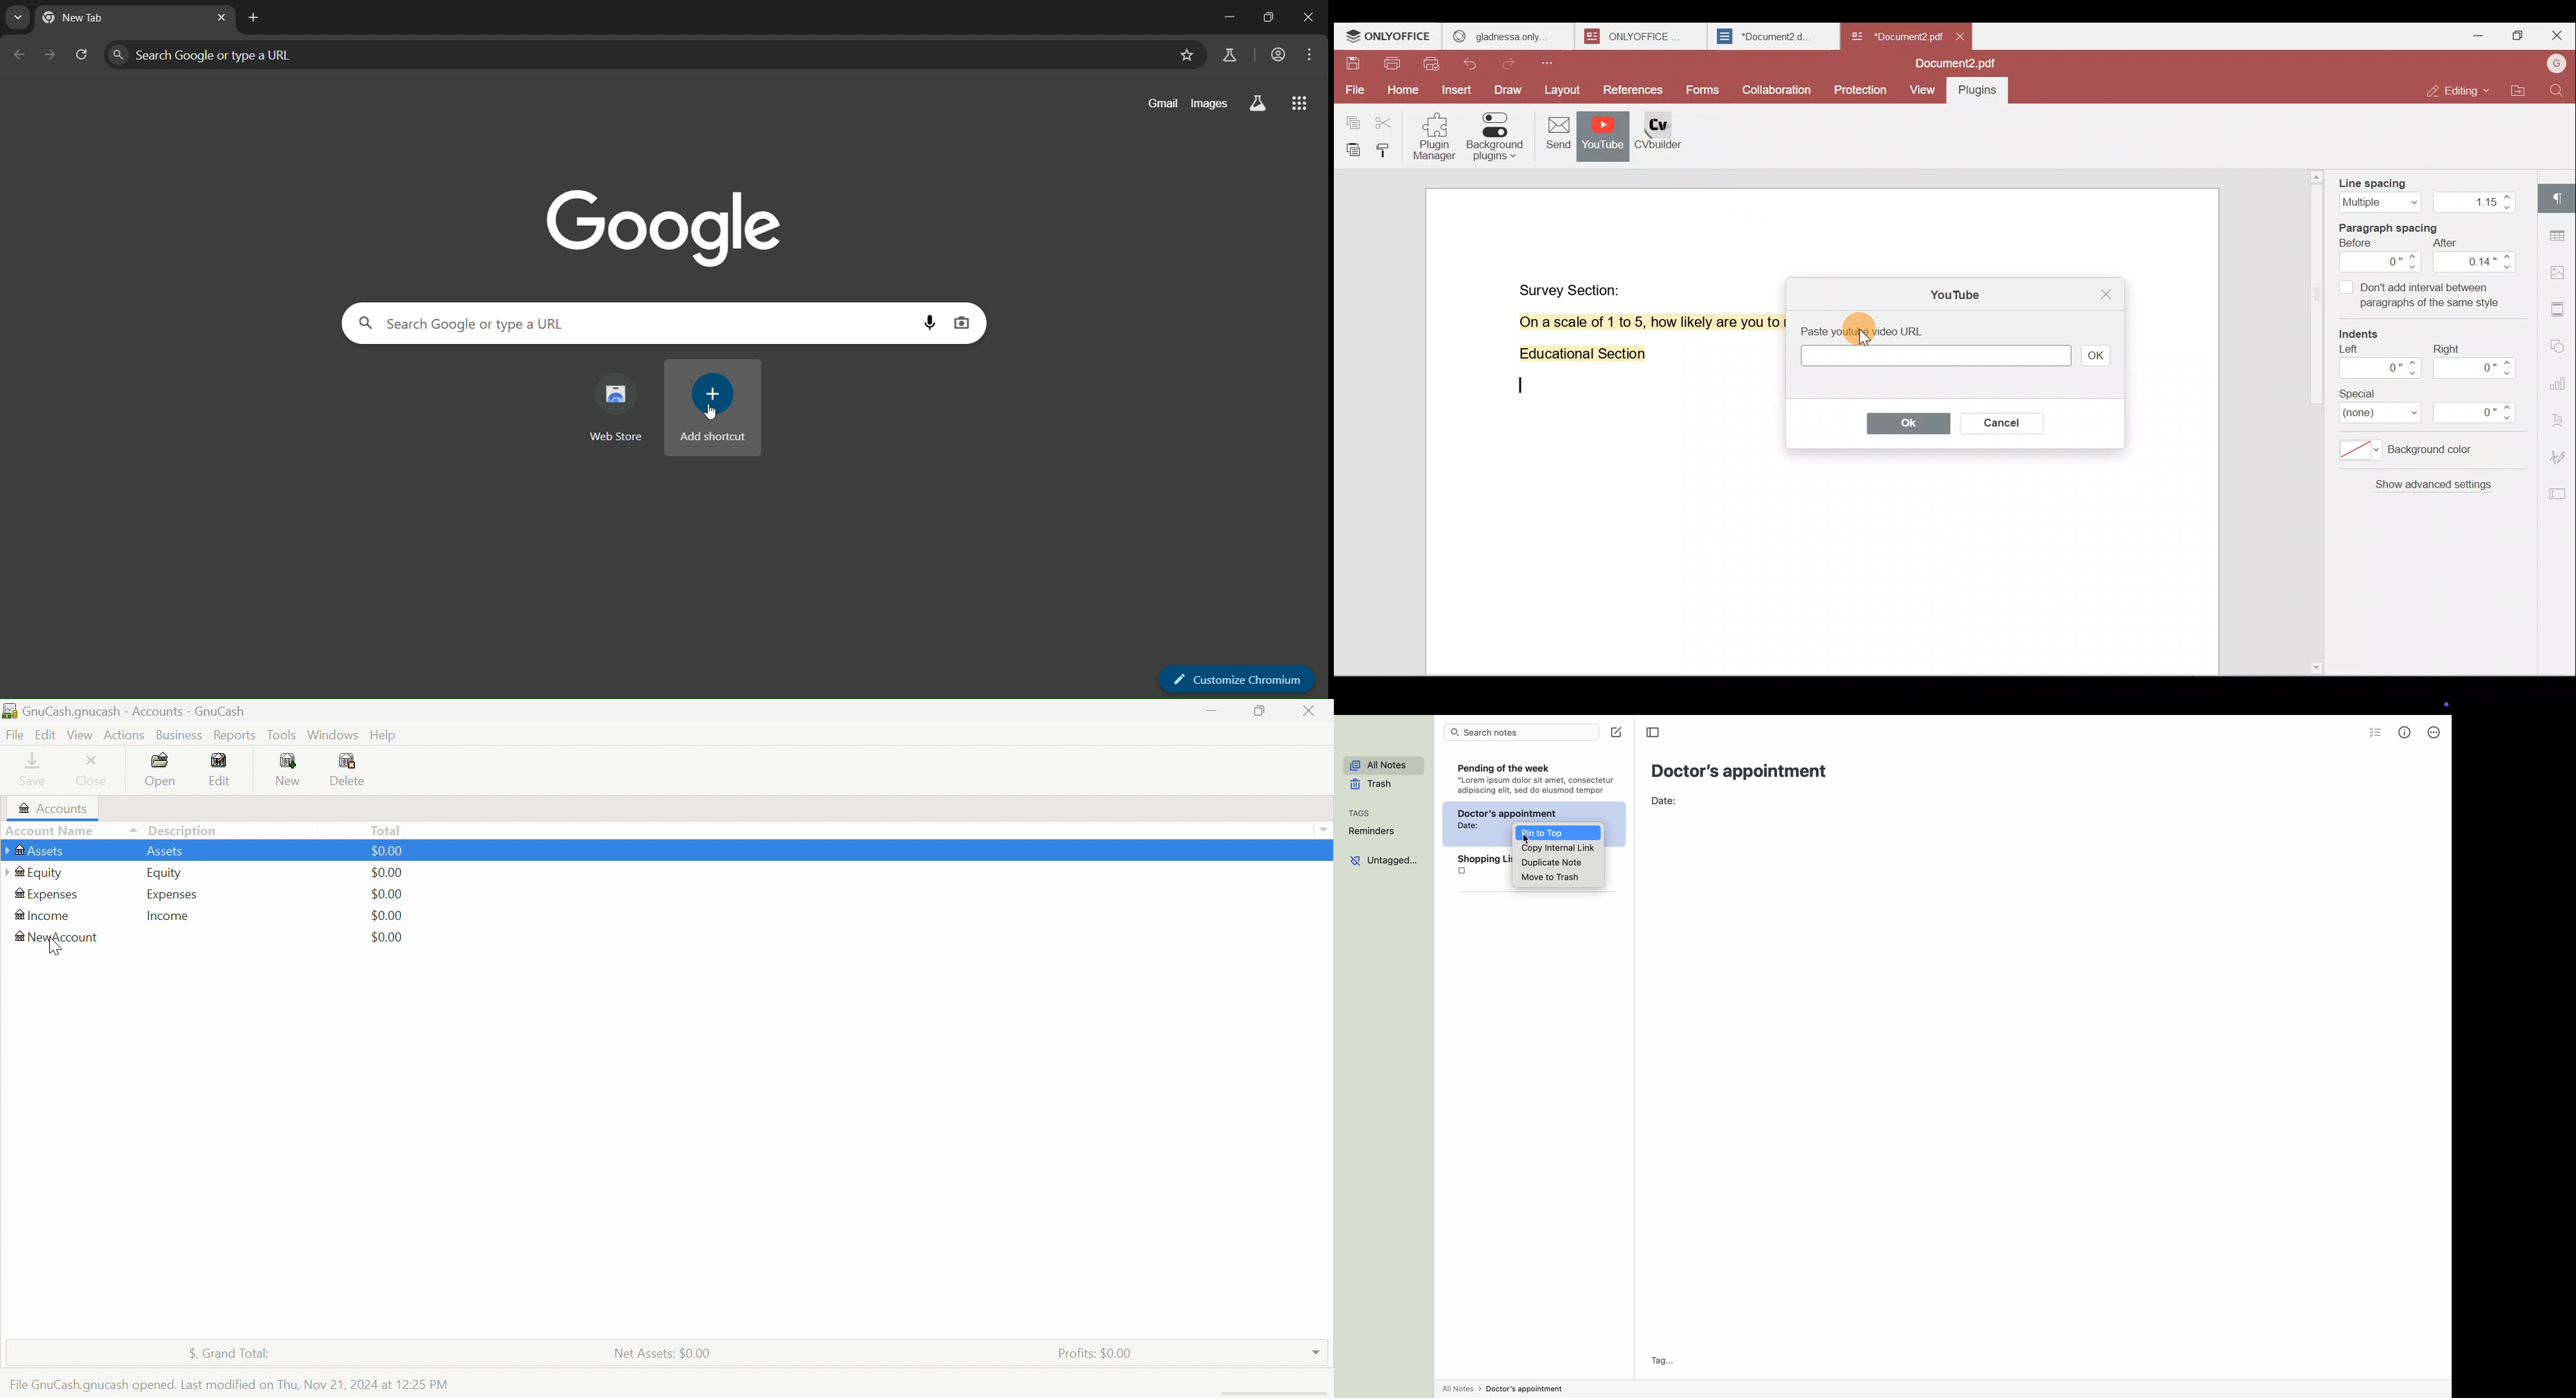 The width and height of the screenshot is (2576, 1400). Describe the element at coordinates (386, 832) in the screenshot. I see `Total` at that location.